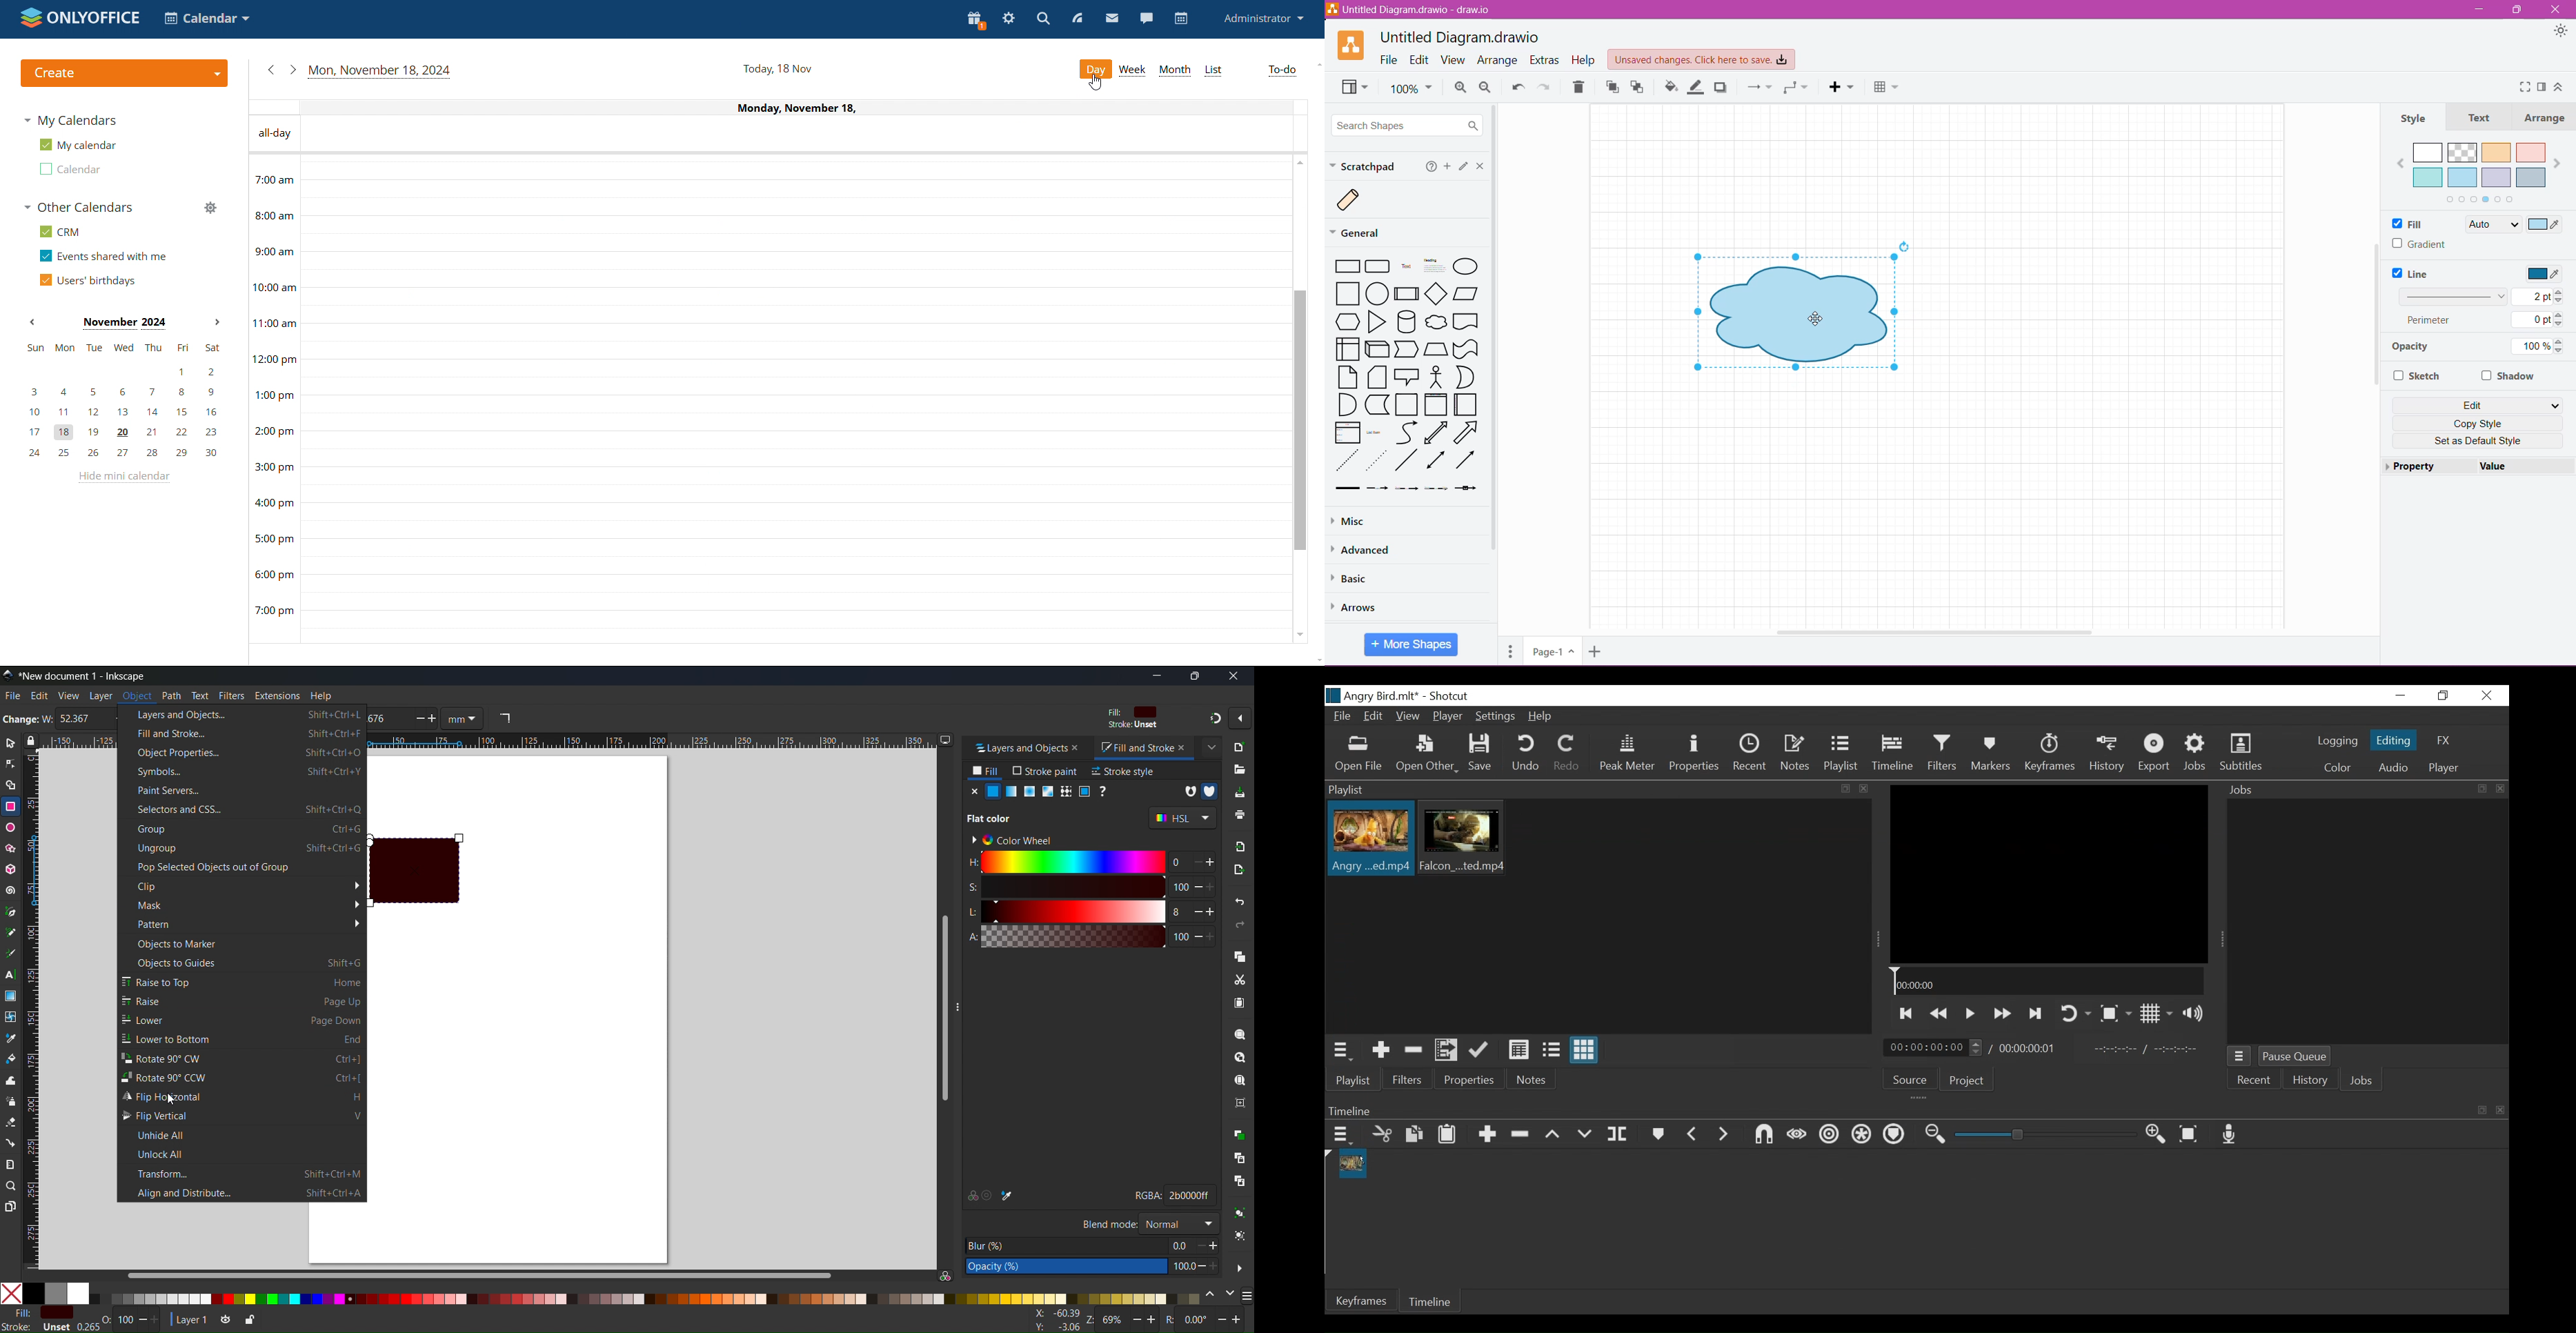 The image size is (2576, 1344). Describe the element at coordinates (1240, 1135) in the screenshot. I see `Duplicate` at that location.